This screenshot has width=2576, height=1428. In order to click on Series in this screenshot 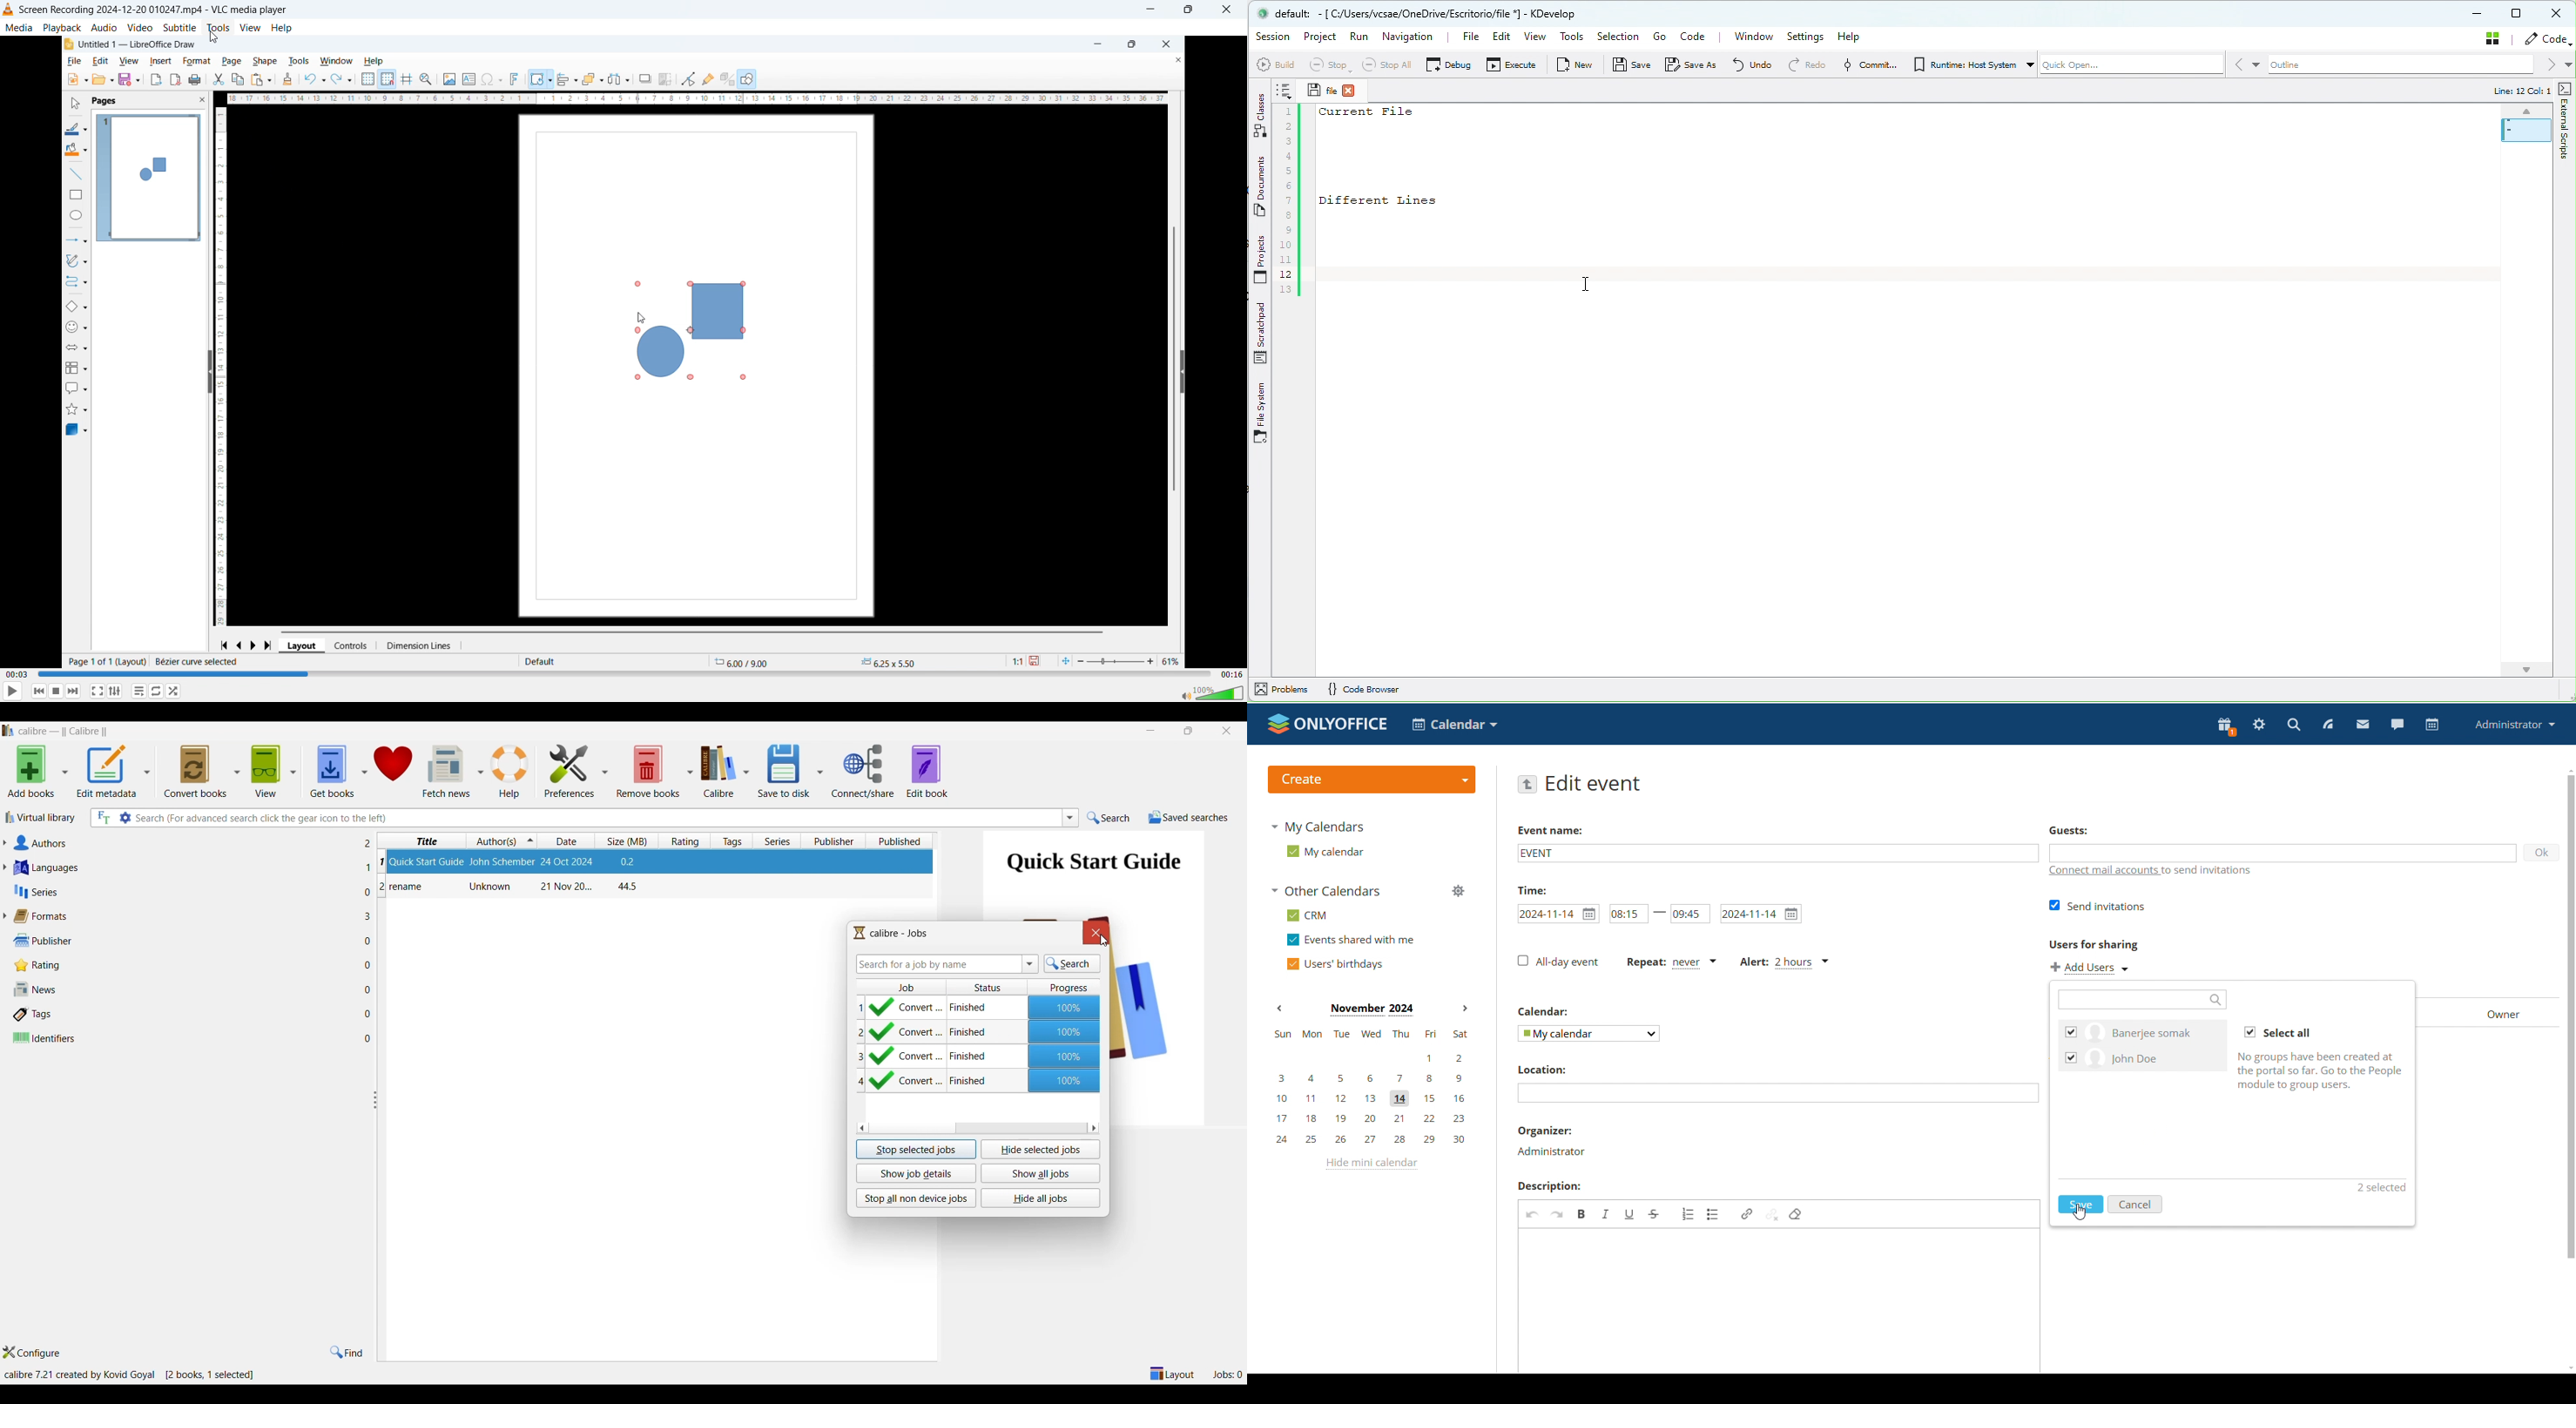, I will do `click(185, 892)`.